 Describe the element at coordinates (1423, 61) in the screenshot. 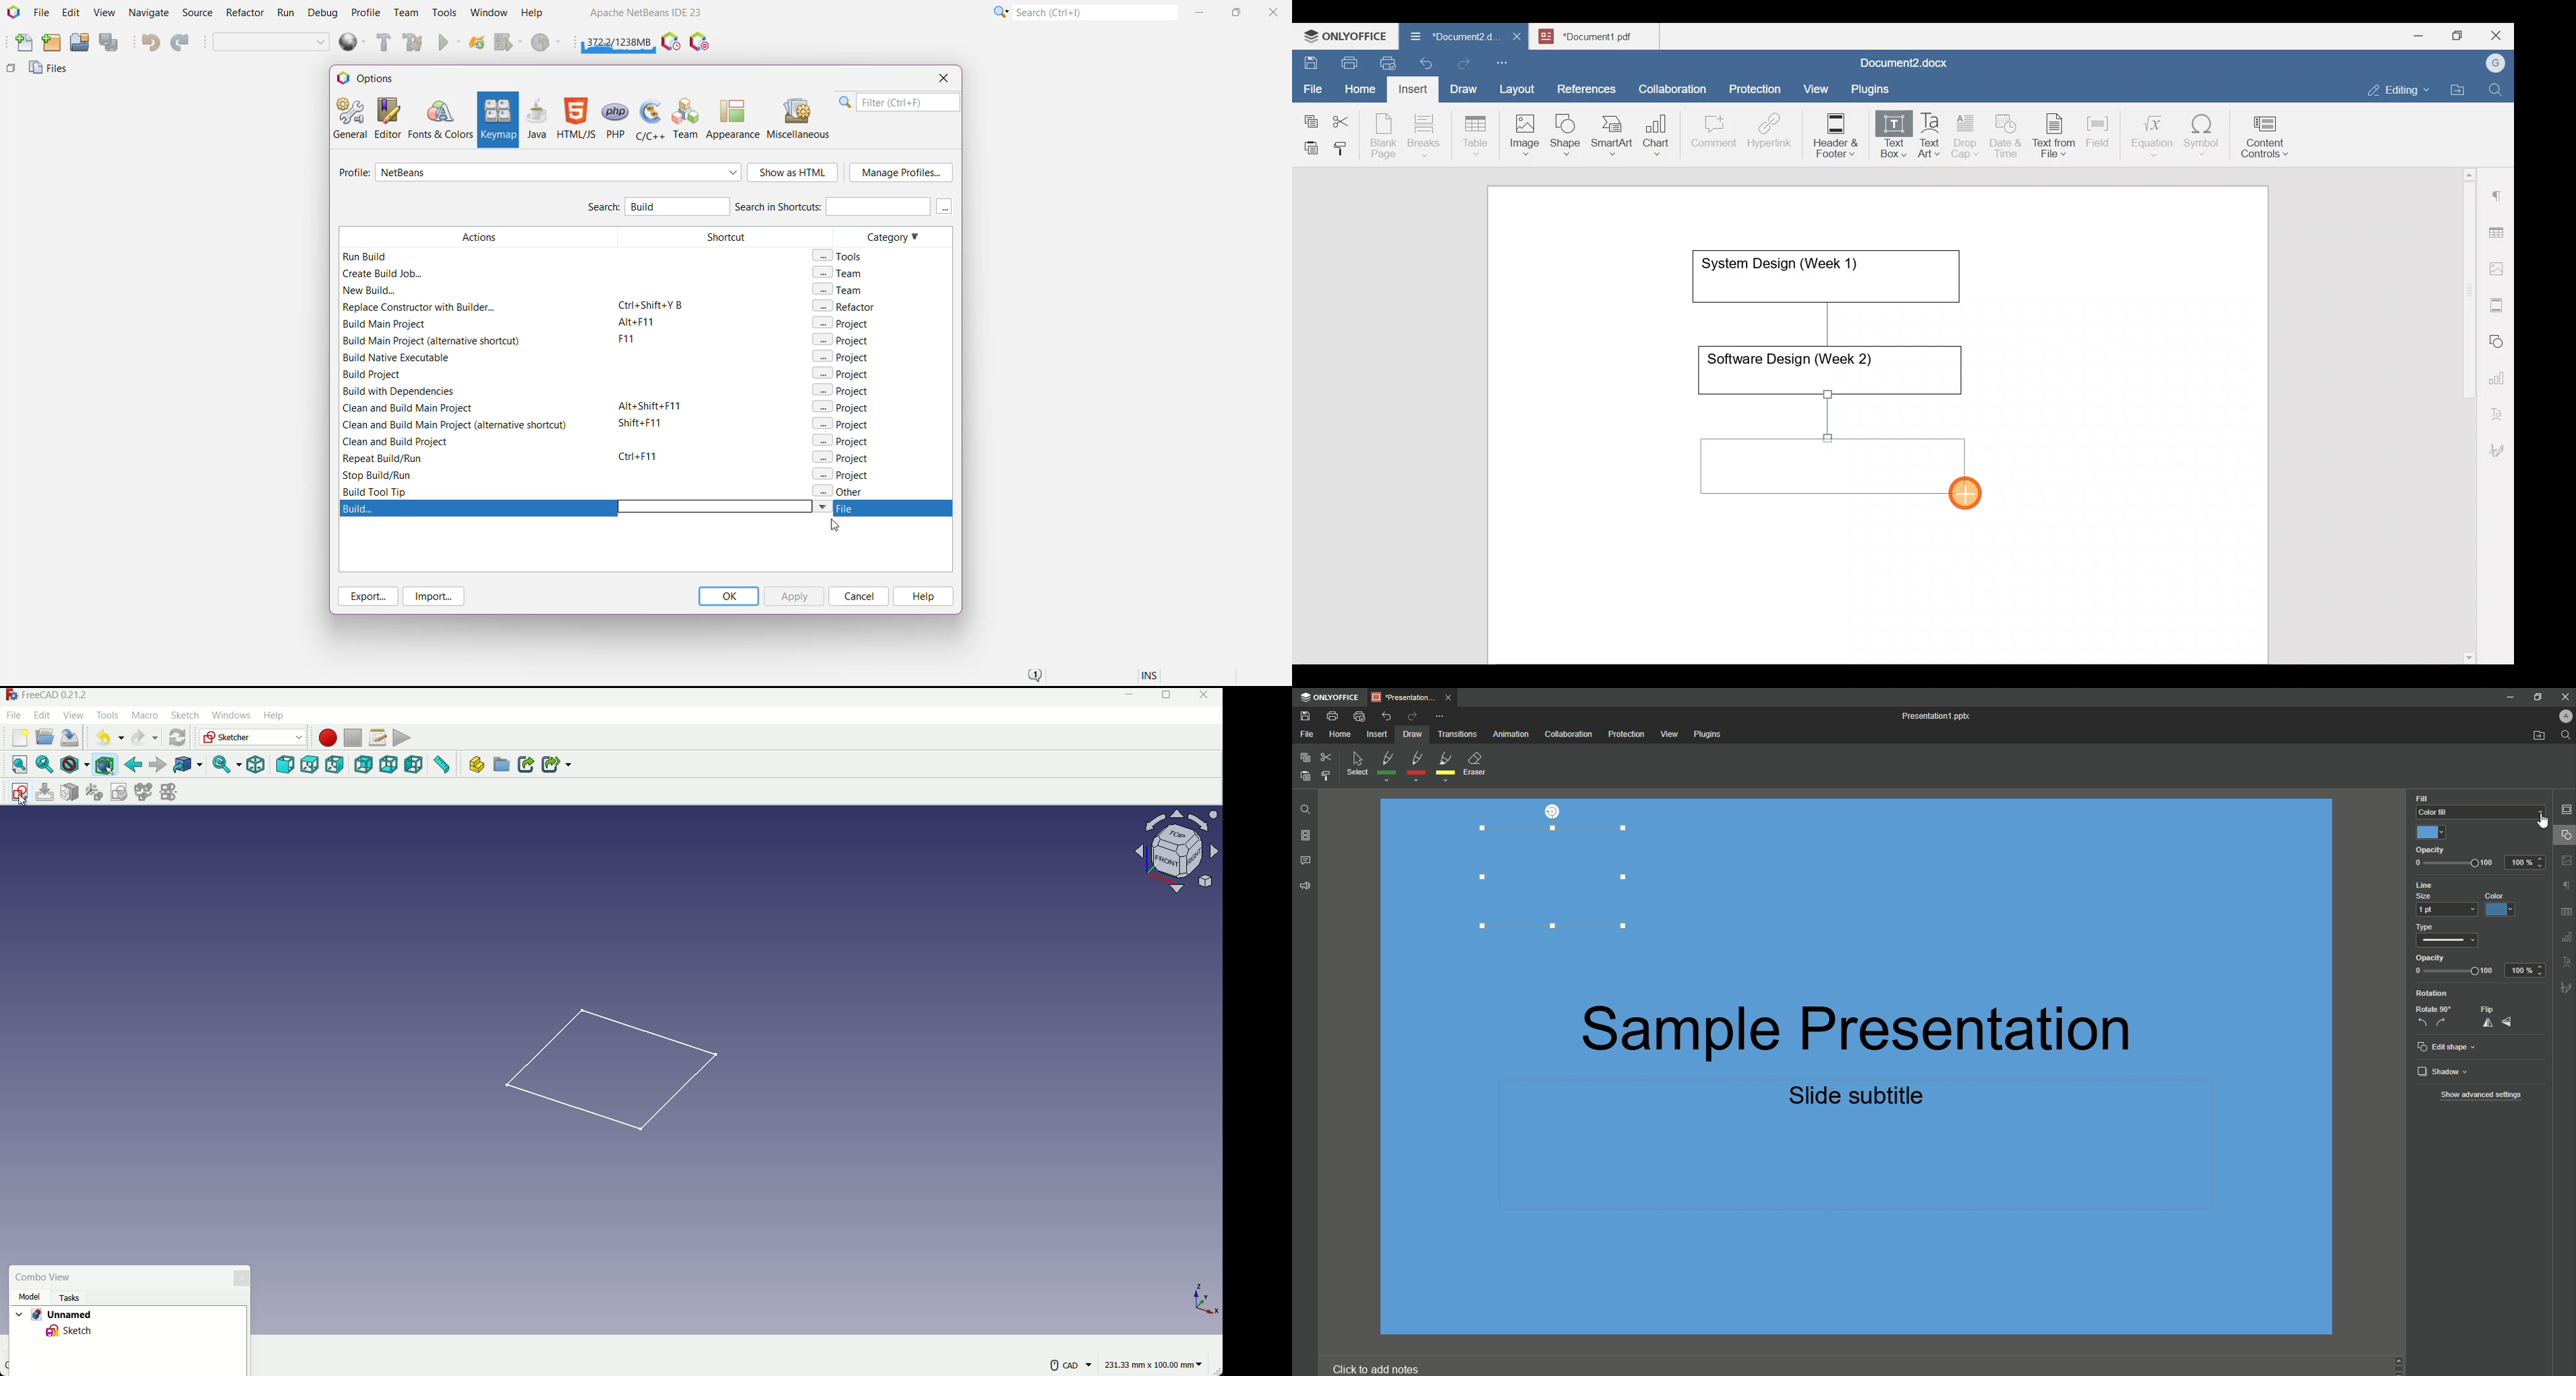

I see `Undo` at that location.